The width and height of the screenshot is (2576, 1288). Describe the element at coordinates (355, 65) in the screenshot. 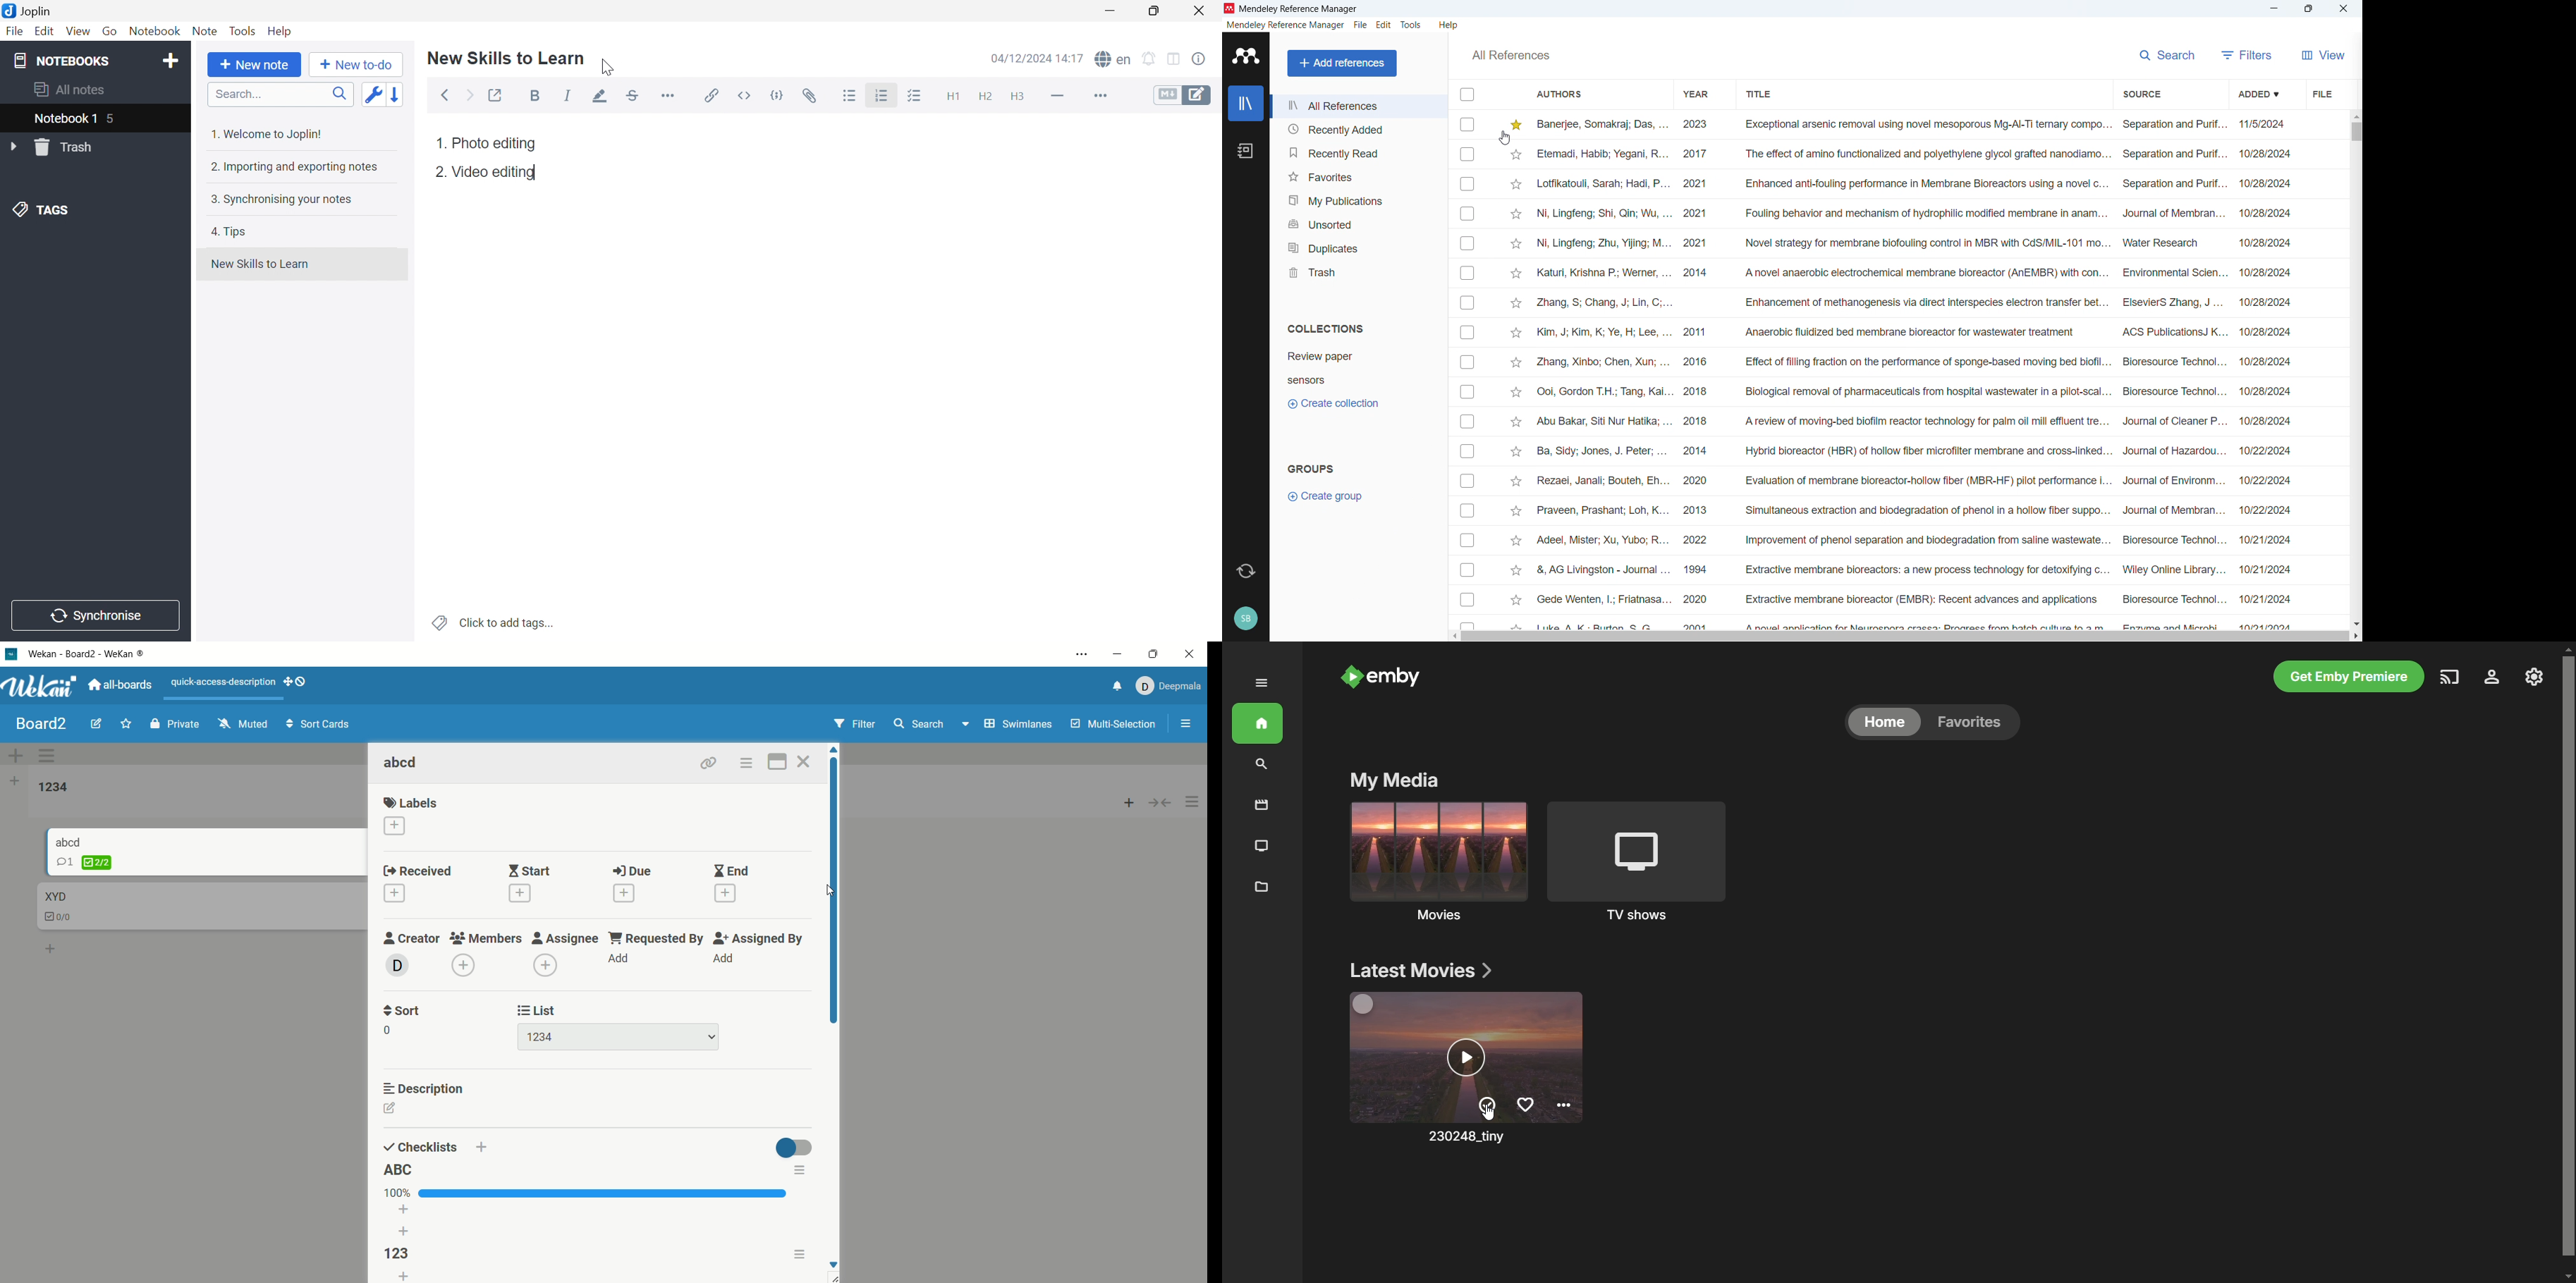

I see `New to-do` at that location.